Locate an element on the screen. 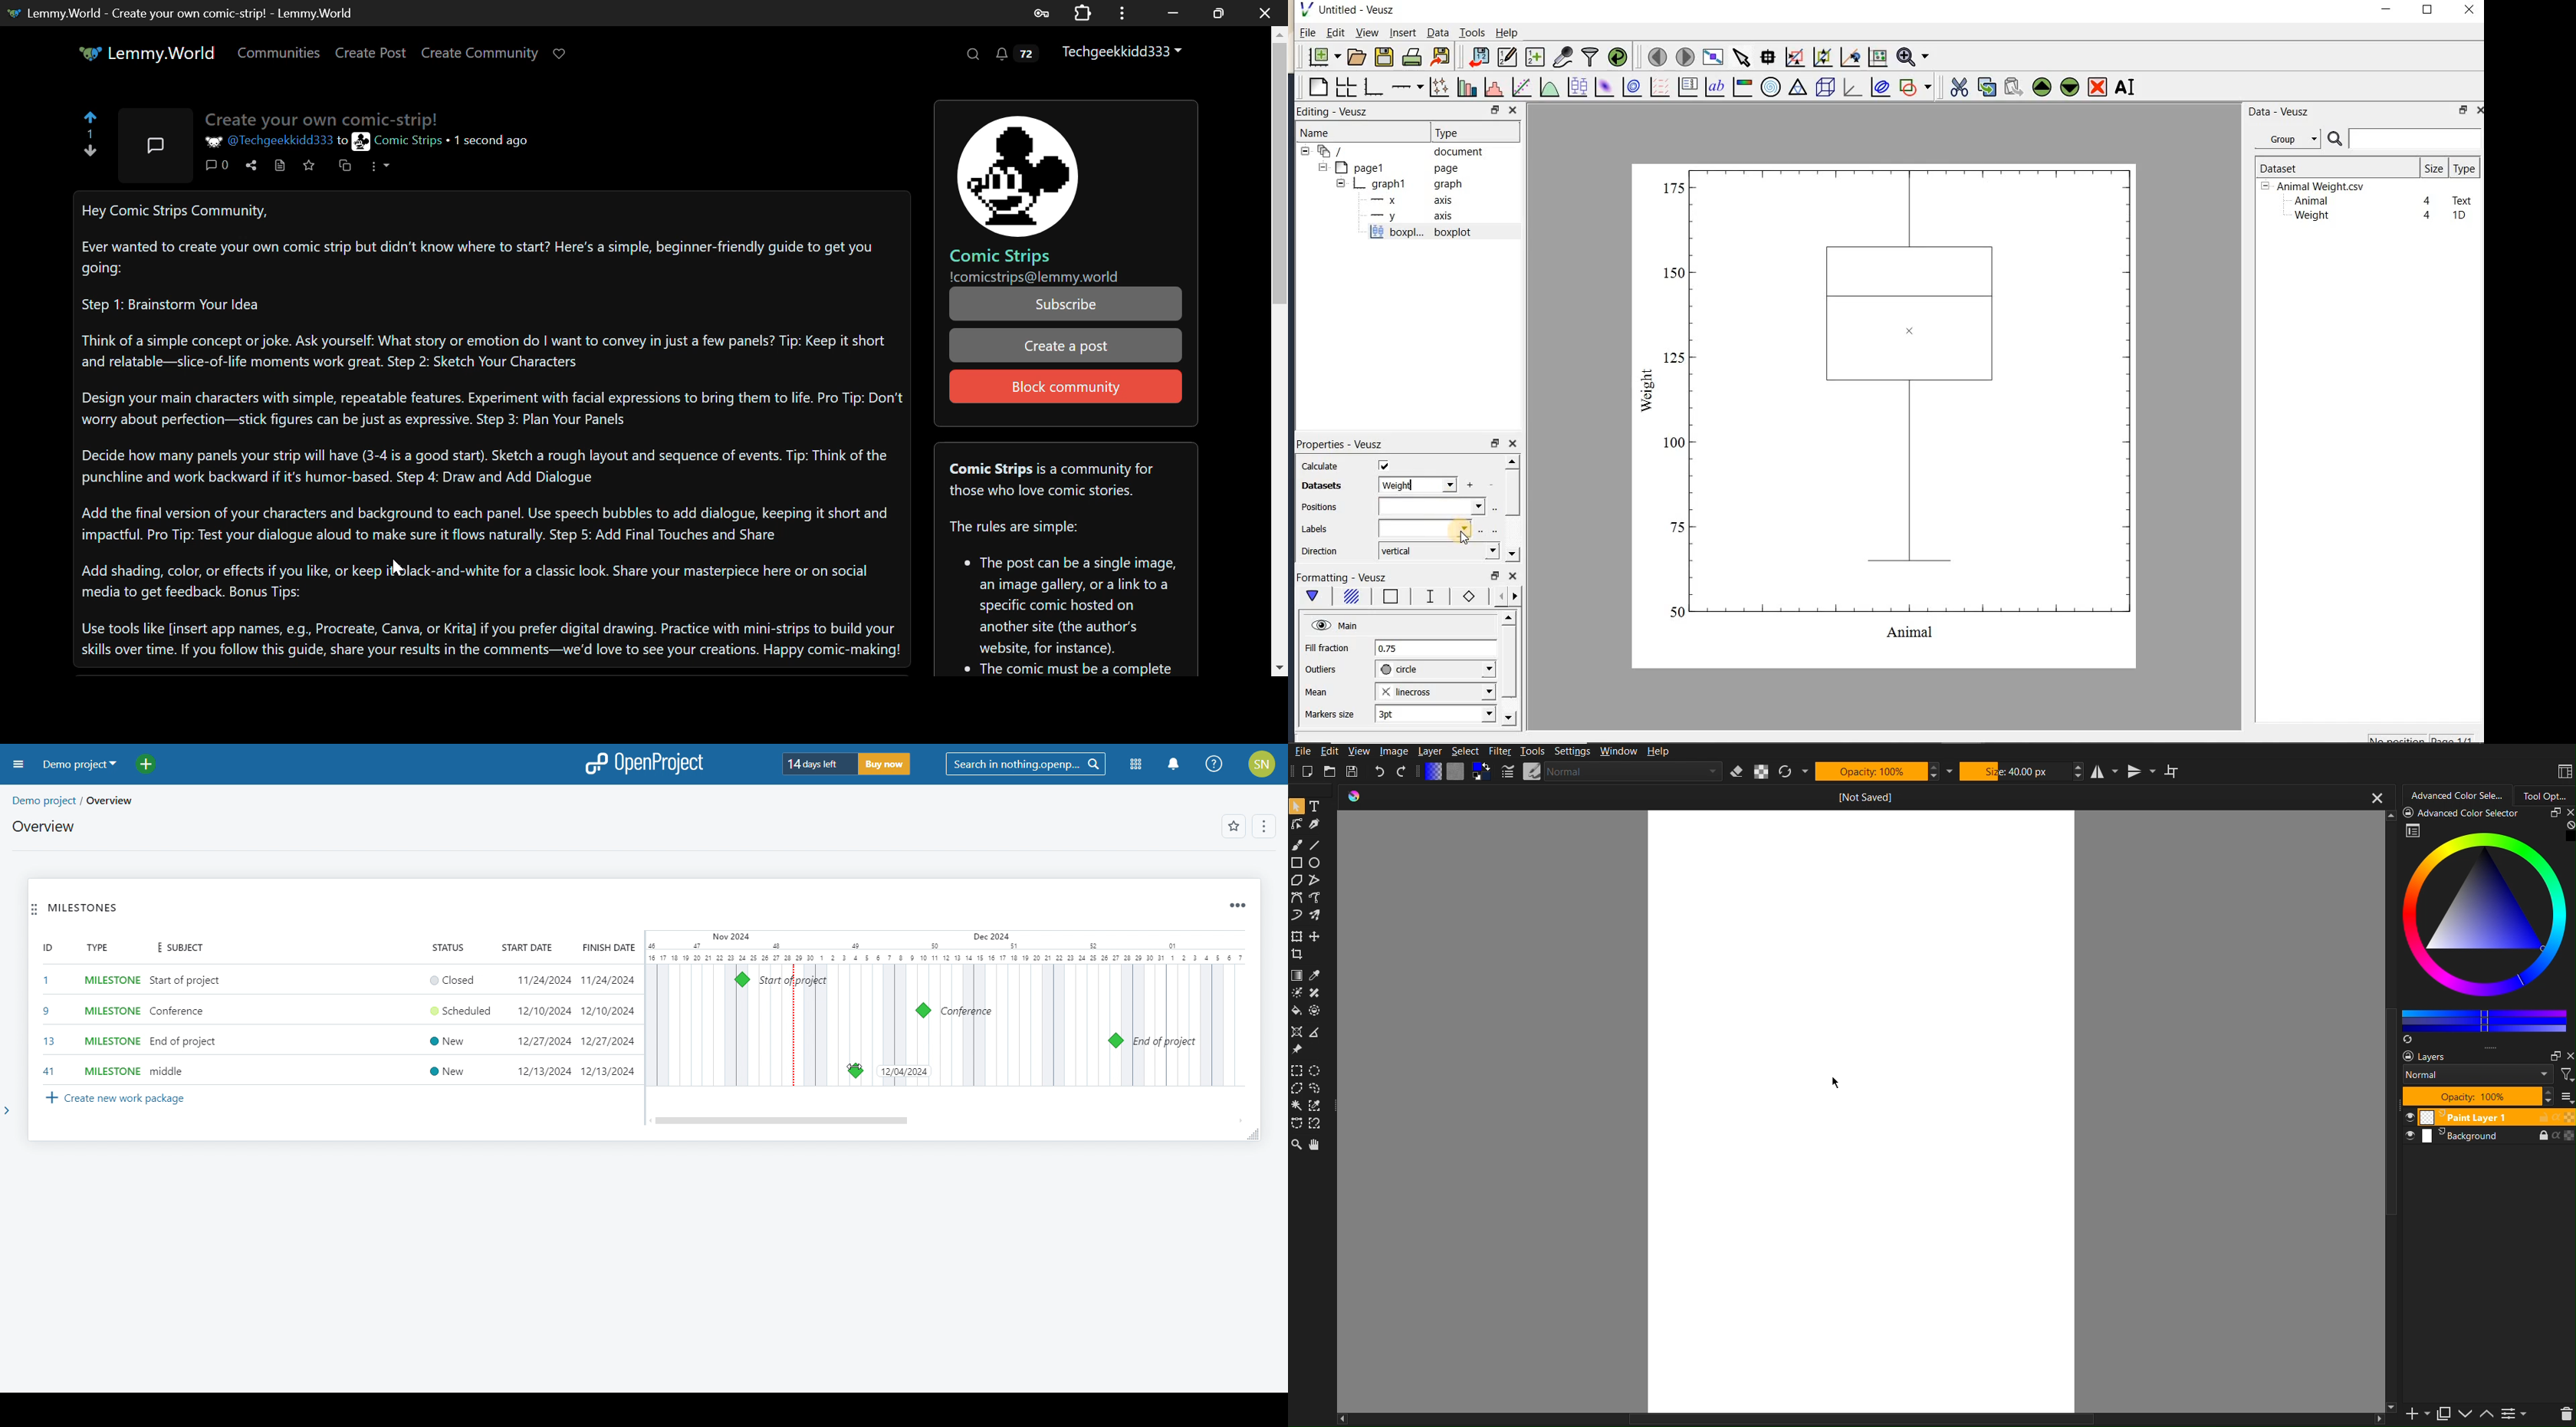  Tools is located at coordinates (1473, 31).